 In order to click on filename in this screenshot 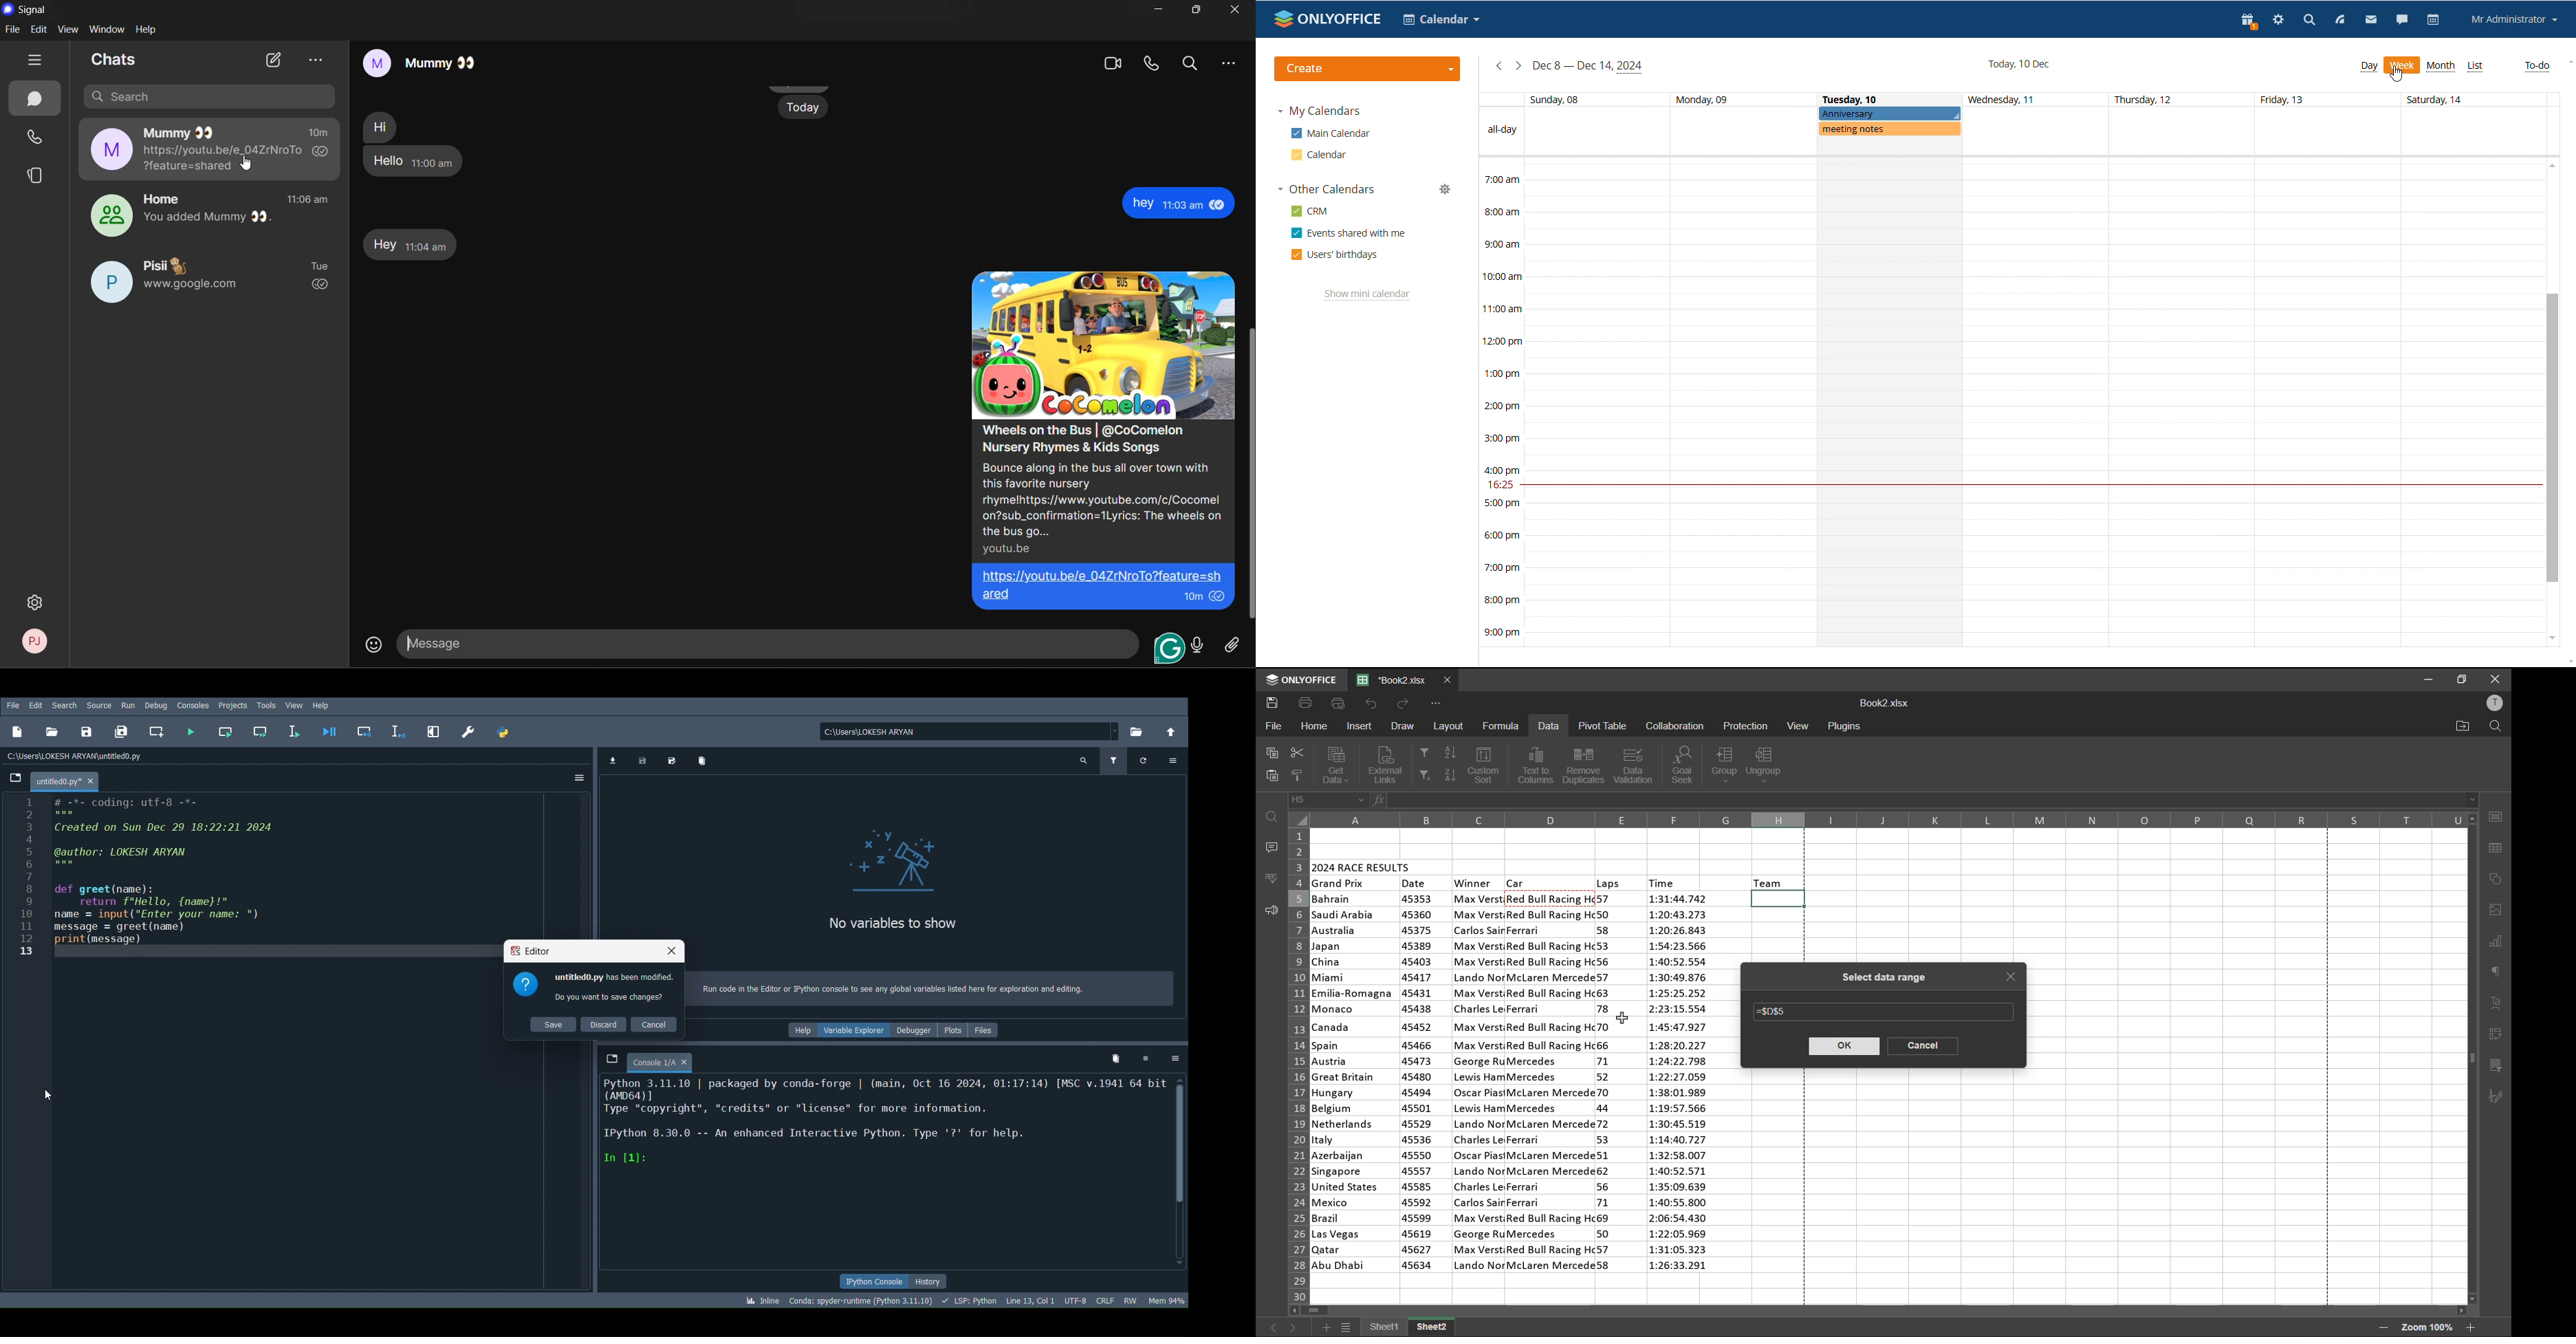, I will do `click(1396, 679)`.